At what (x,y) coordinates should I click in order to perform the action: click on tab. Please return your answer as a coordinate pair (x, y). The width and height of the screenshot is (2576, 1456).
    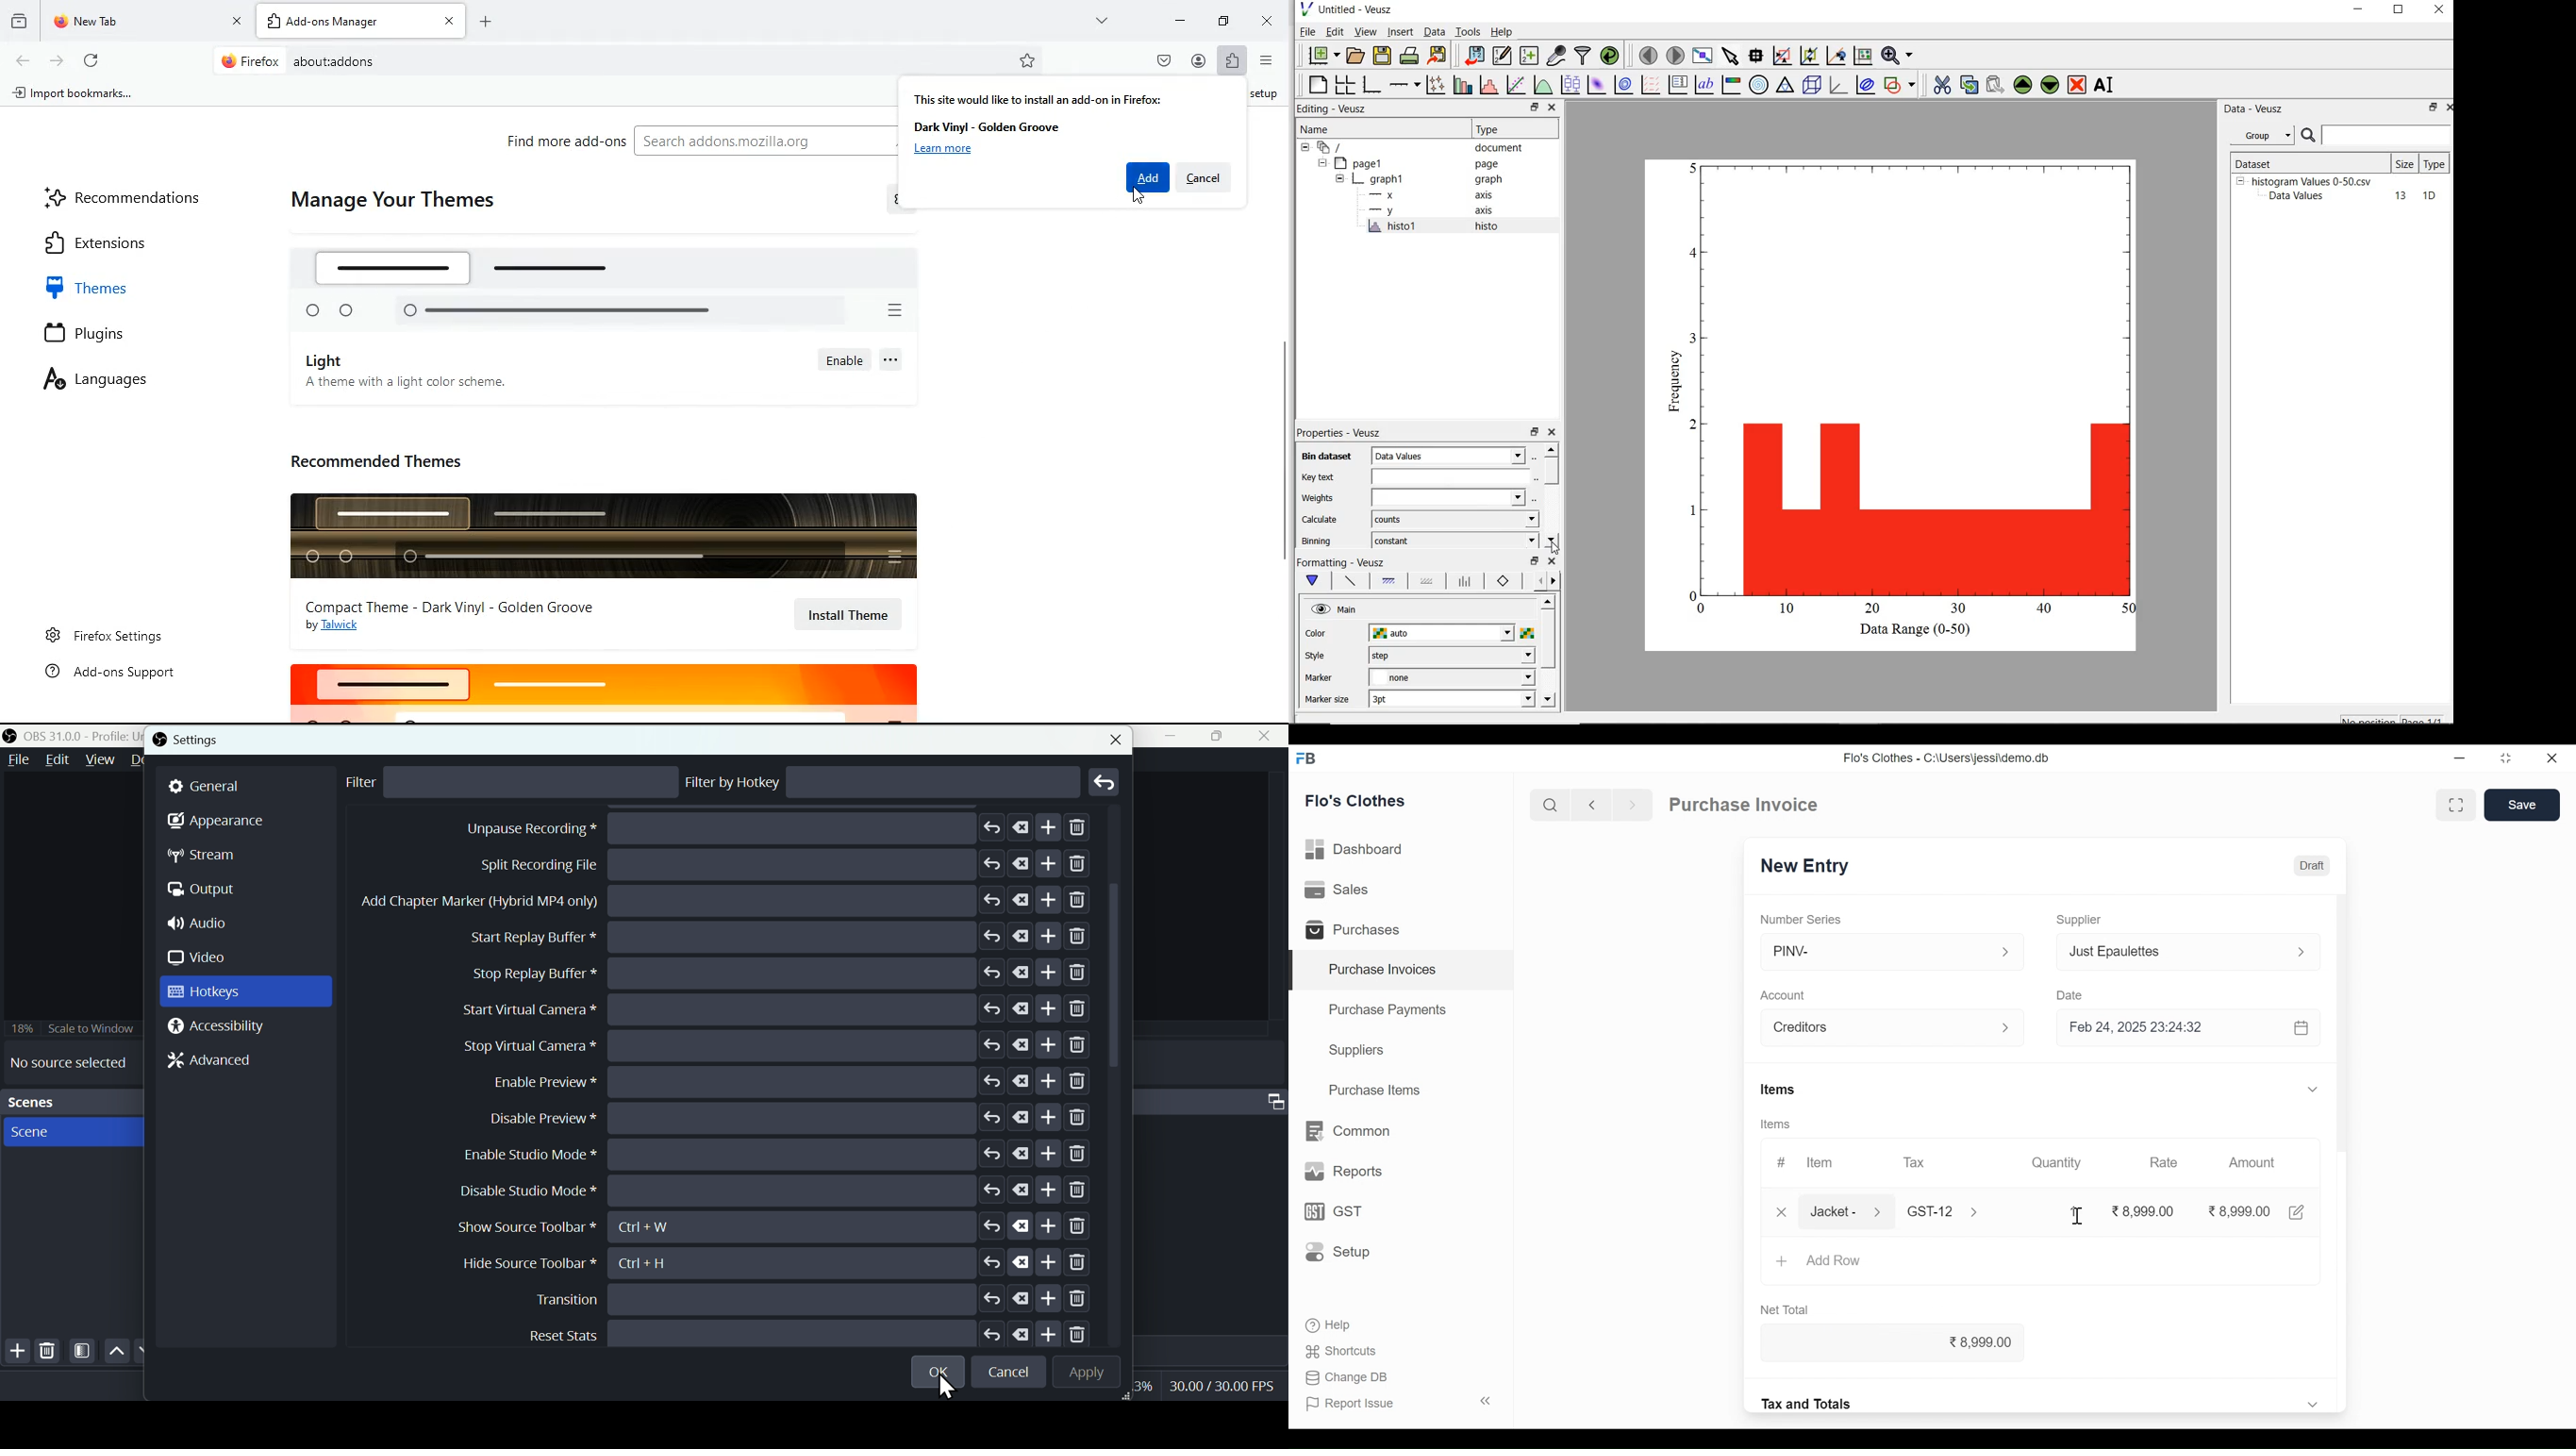
    Looking at the image, I should click on (147, 23).